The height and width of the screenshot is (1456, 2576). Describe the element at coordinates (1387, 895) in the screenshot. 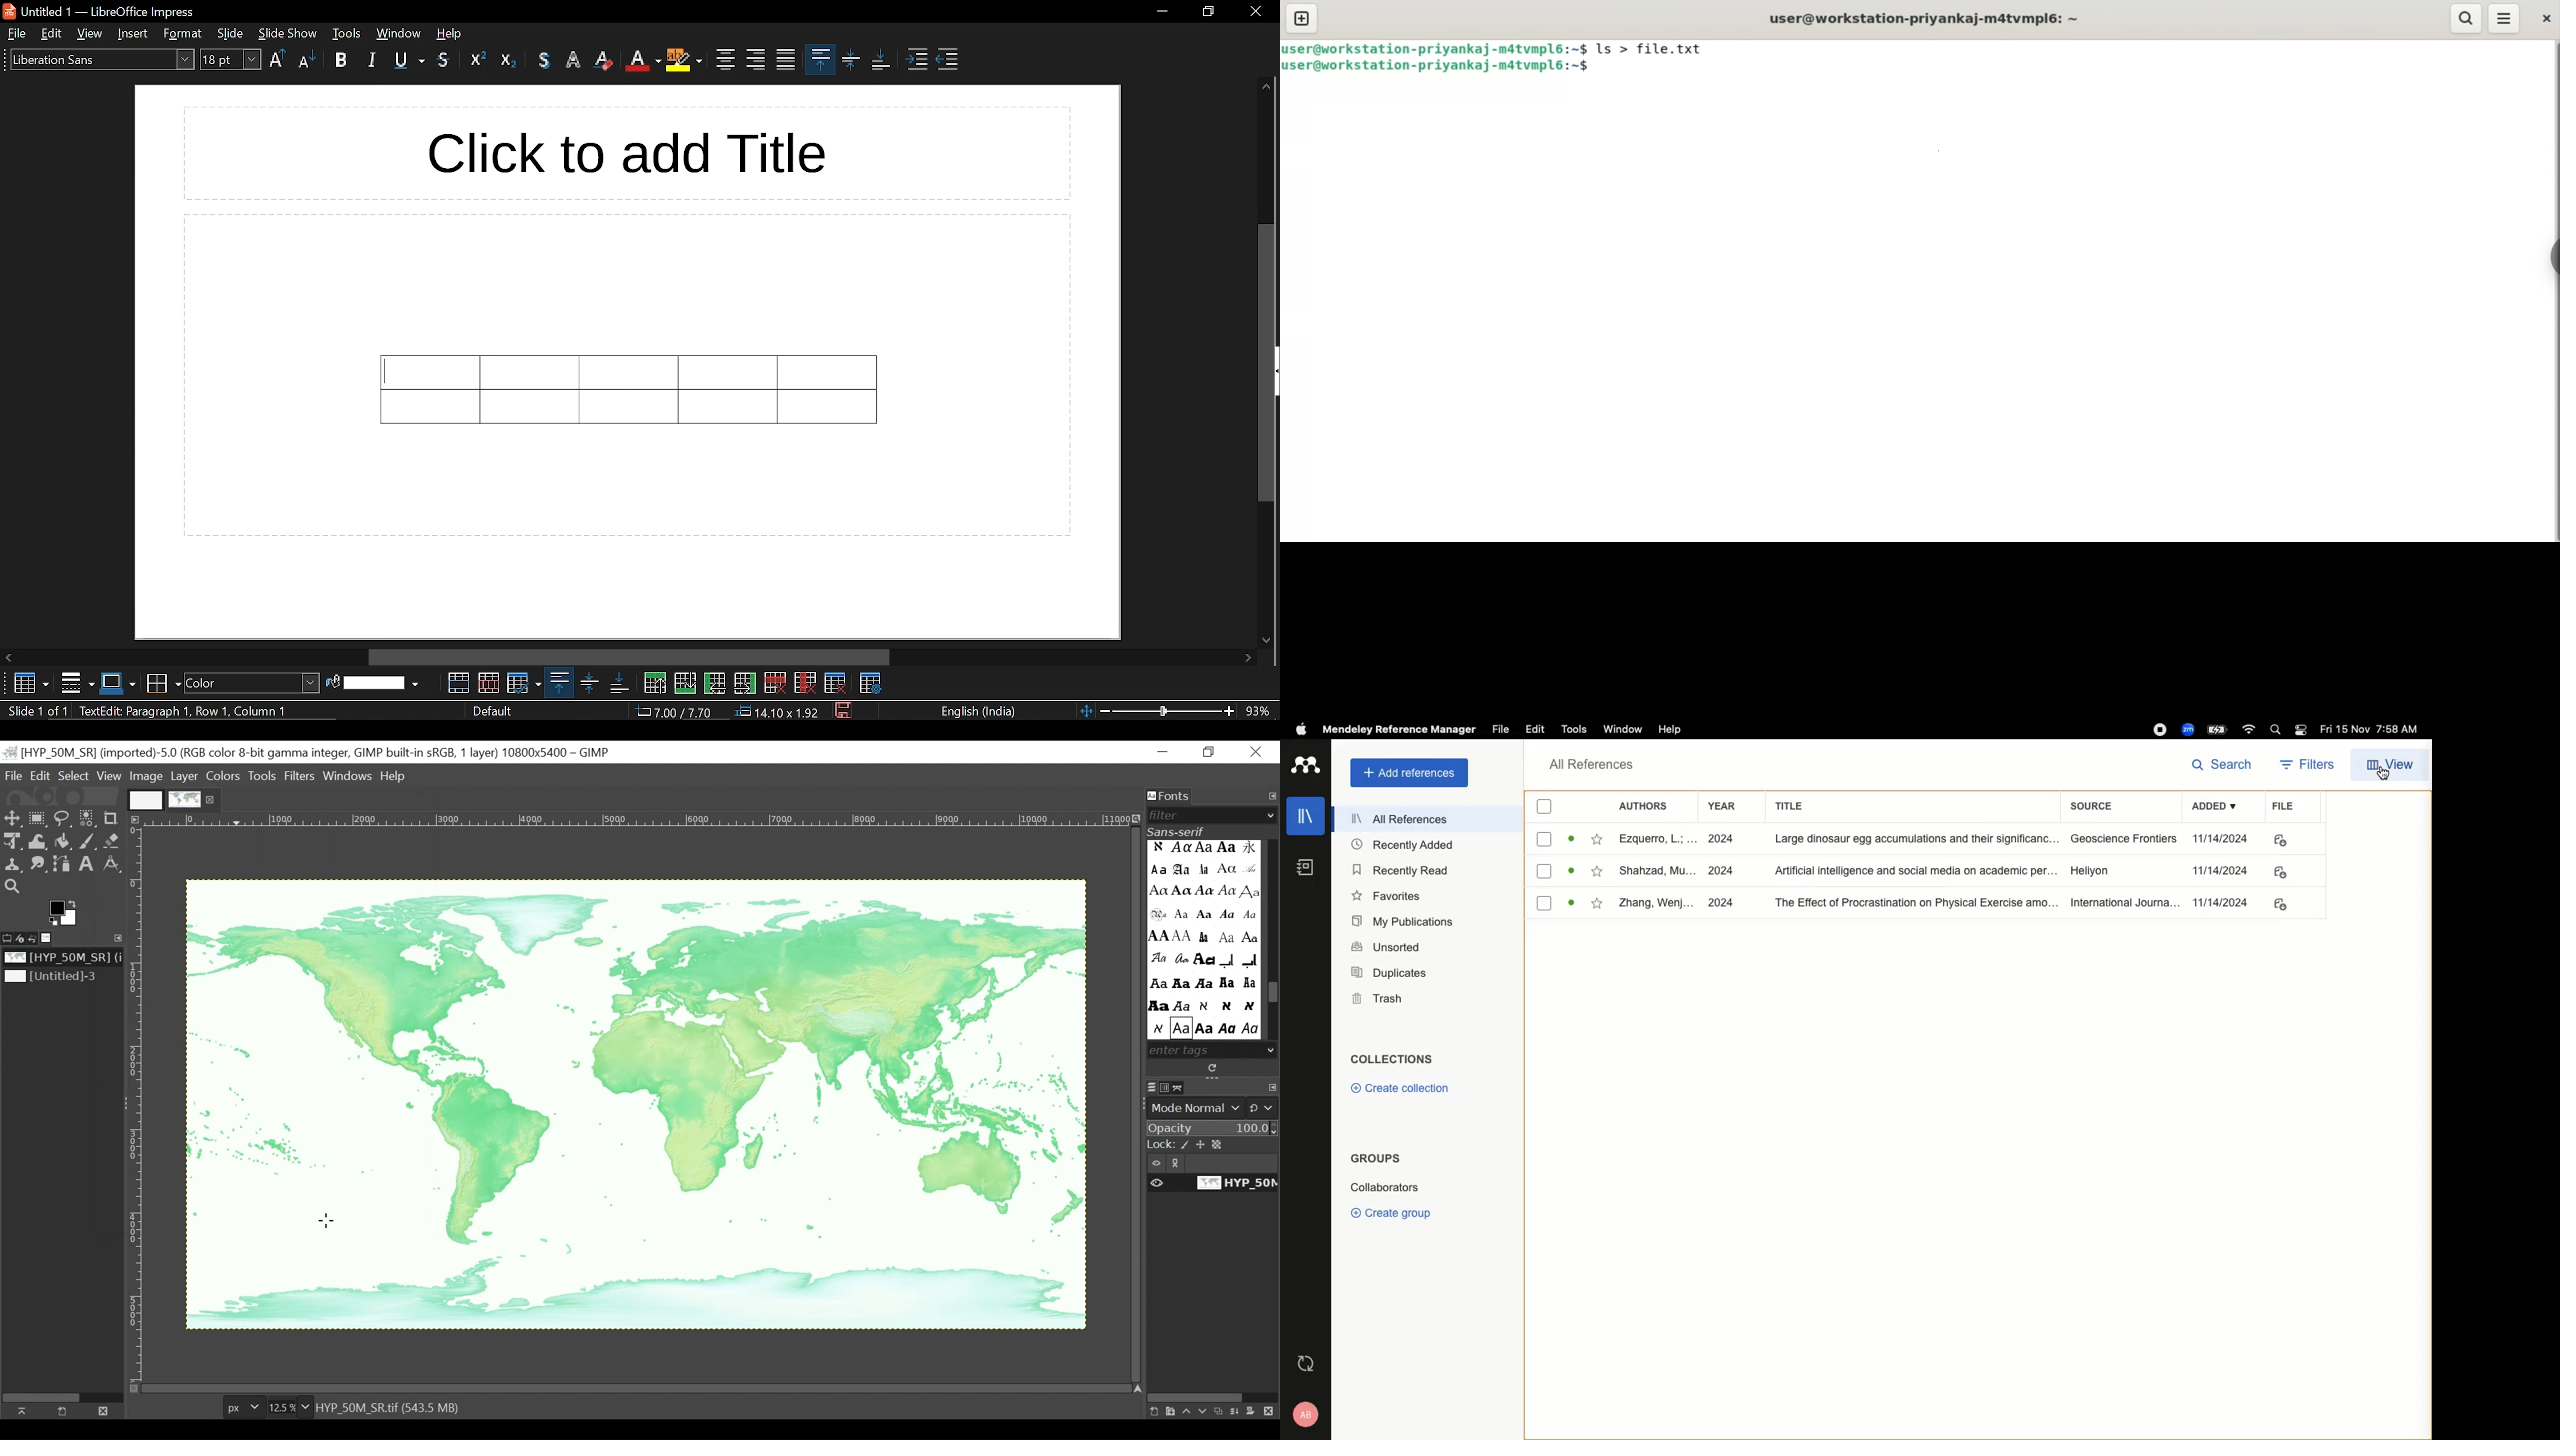

I see `Favorites` at that location.